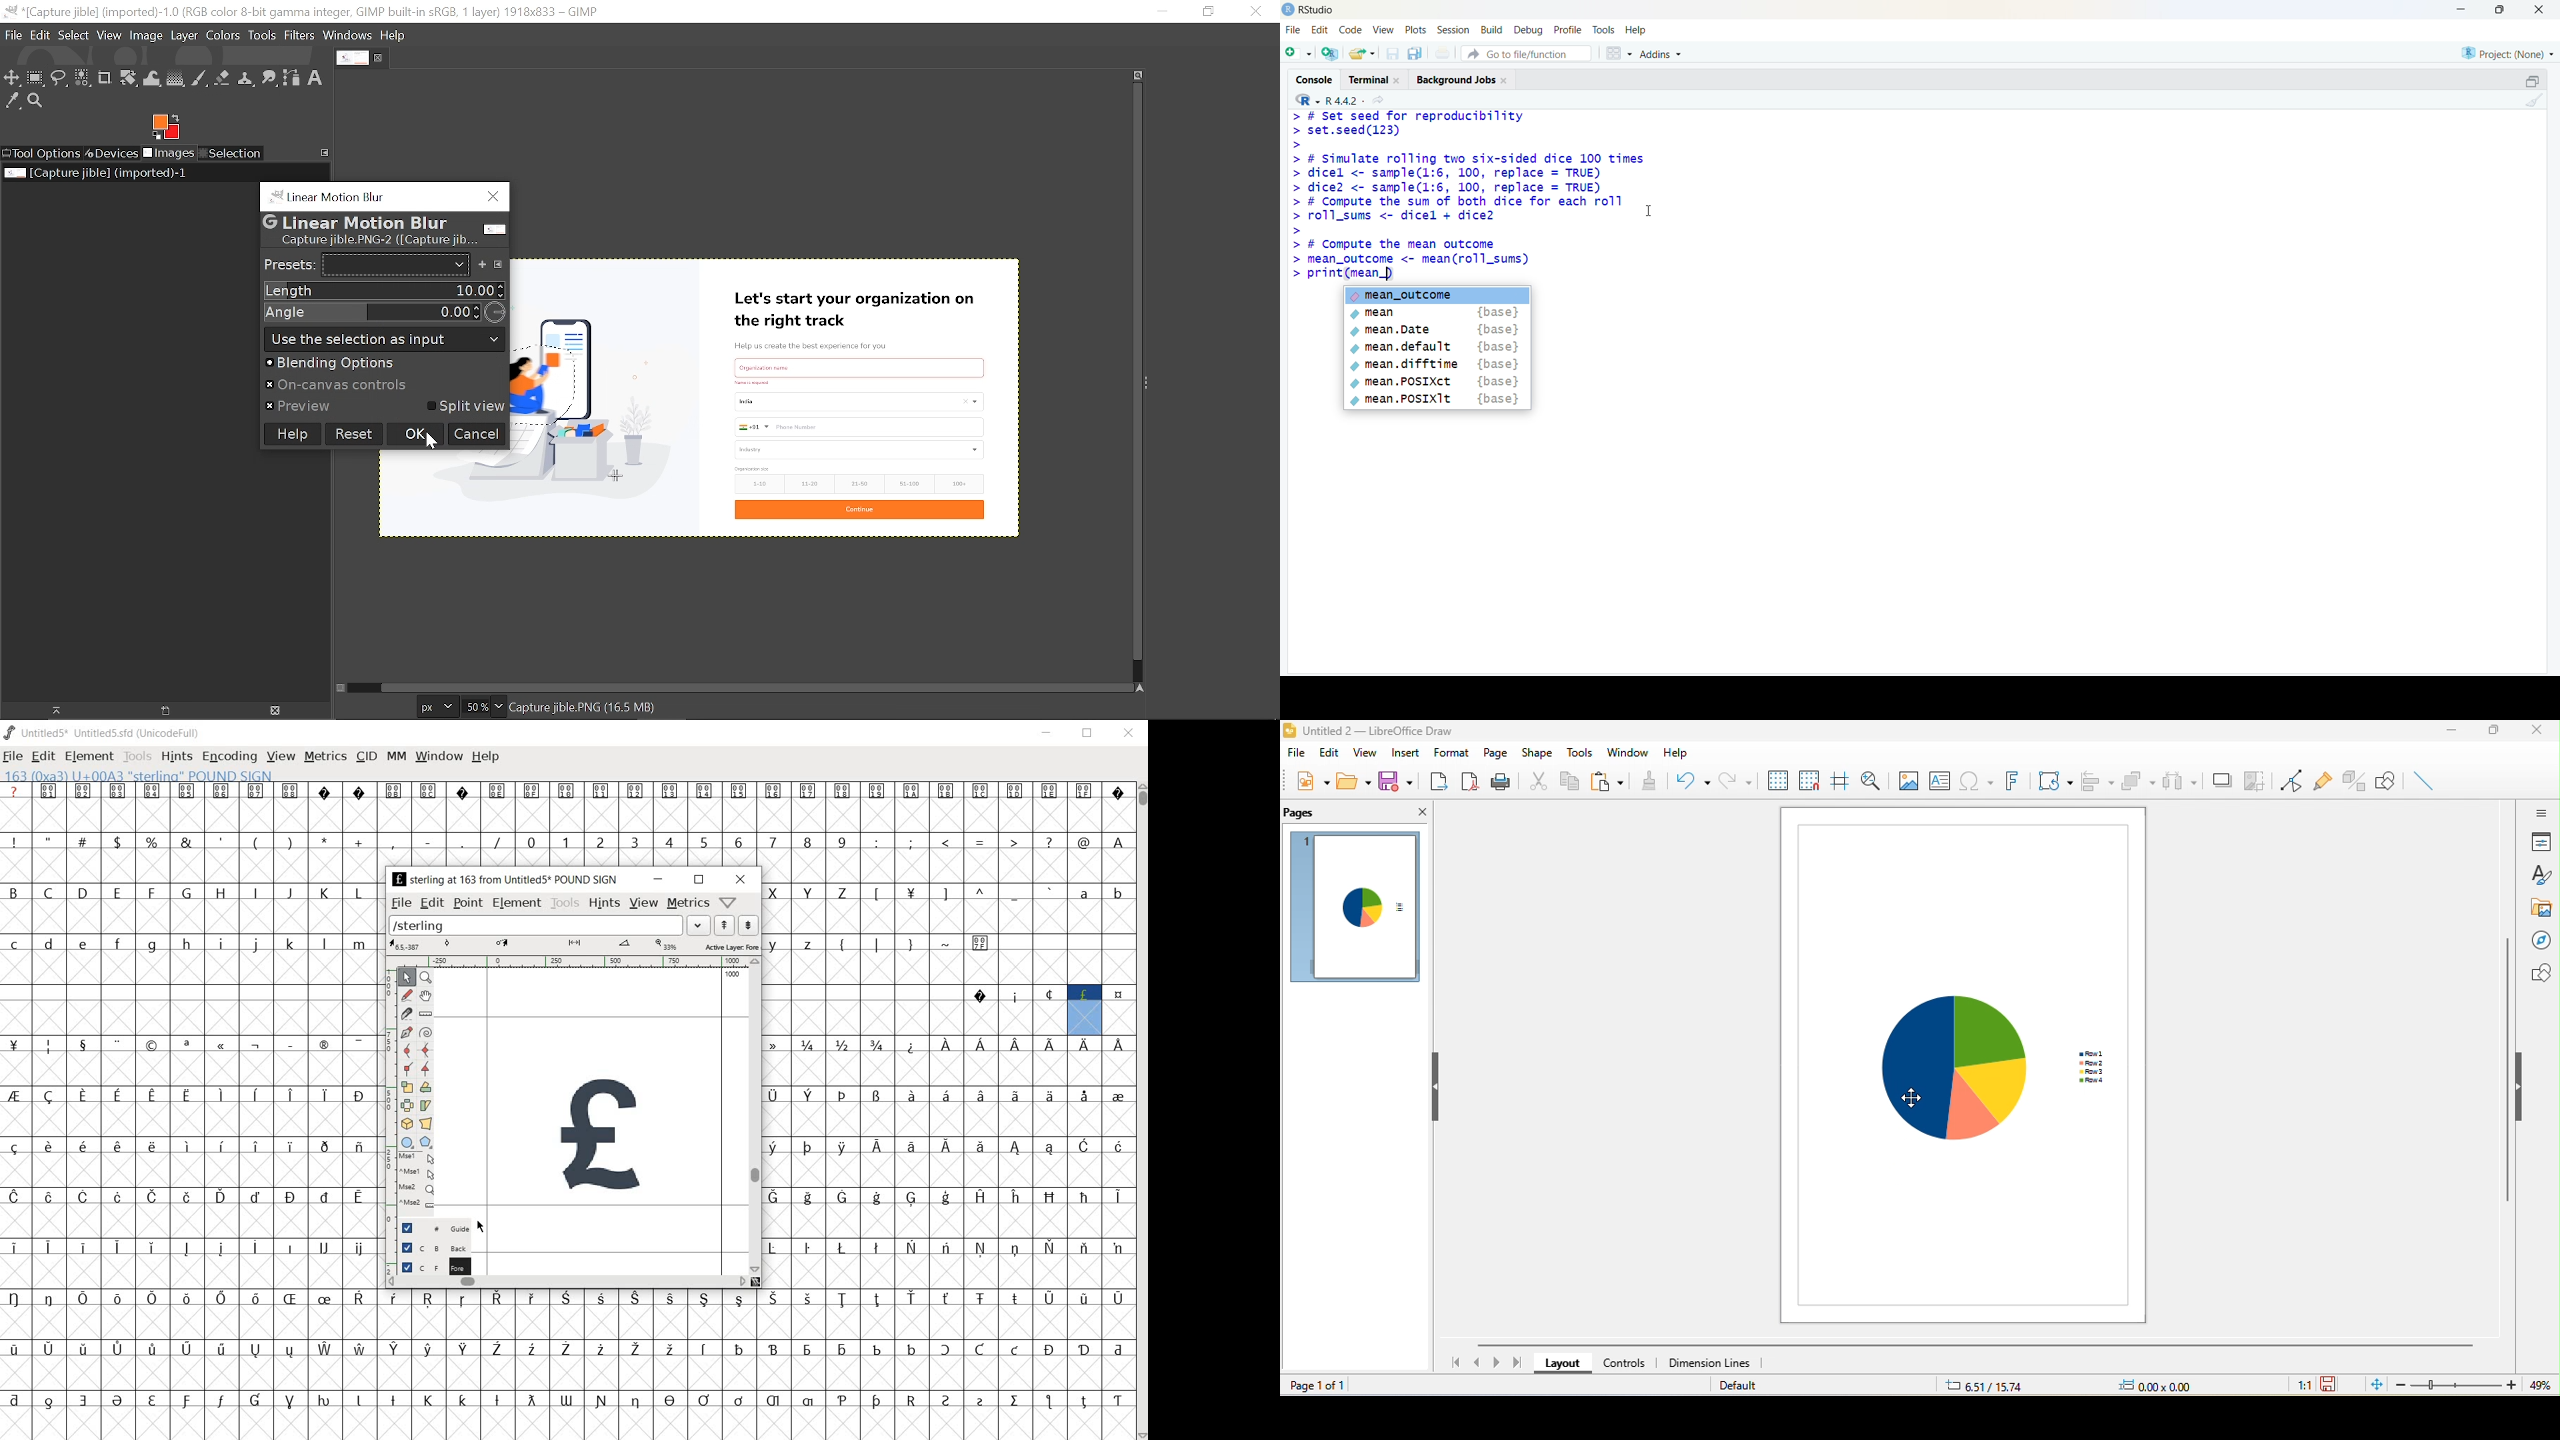 This screenshot has height=1456, width=2576. Describe the element at coordinates (755, 1115) in the screenshot. I see `scrollbar` at that location.